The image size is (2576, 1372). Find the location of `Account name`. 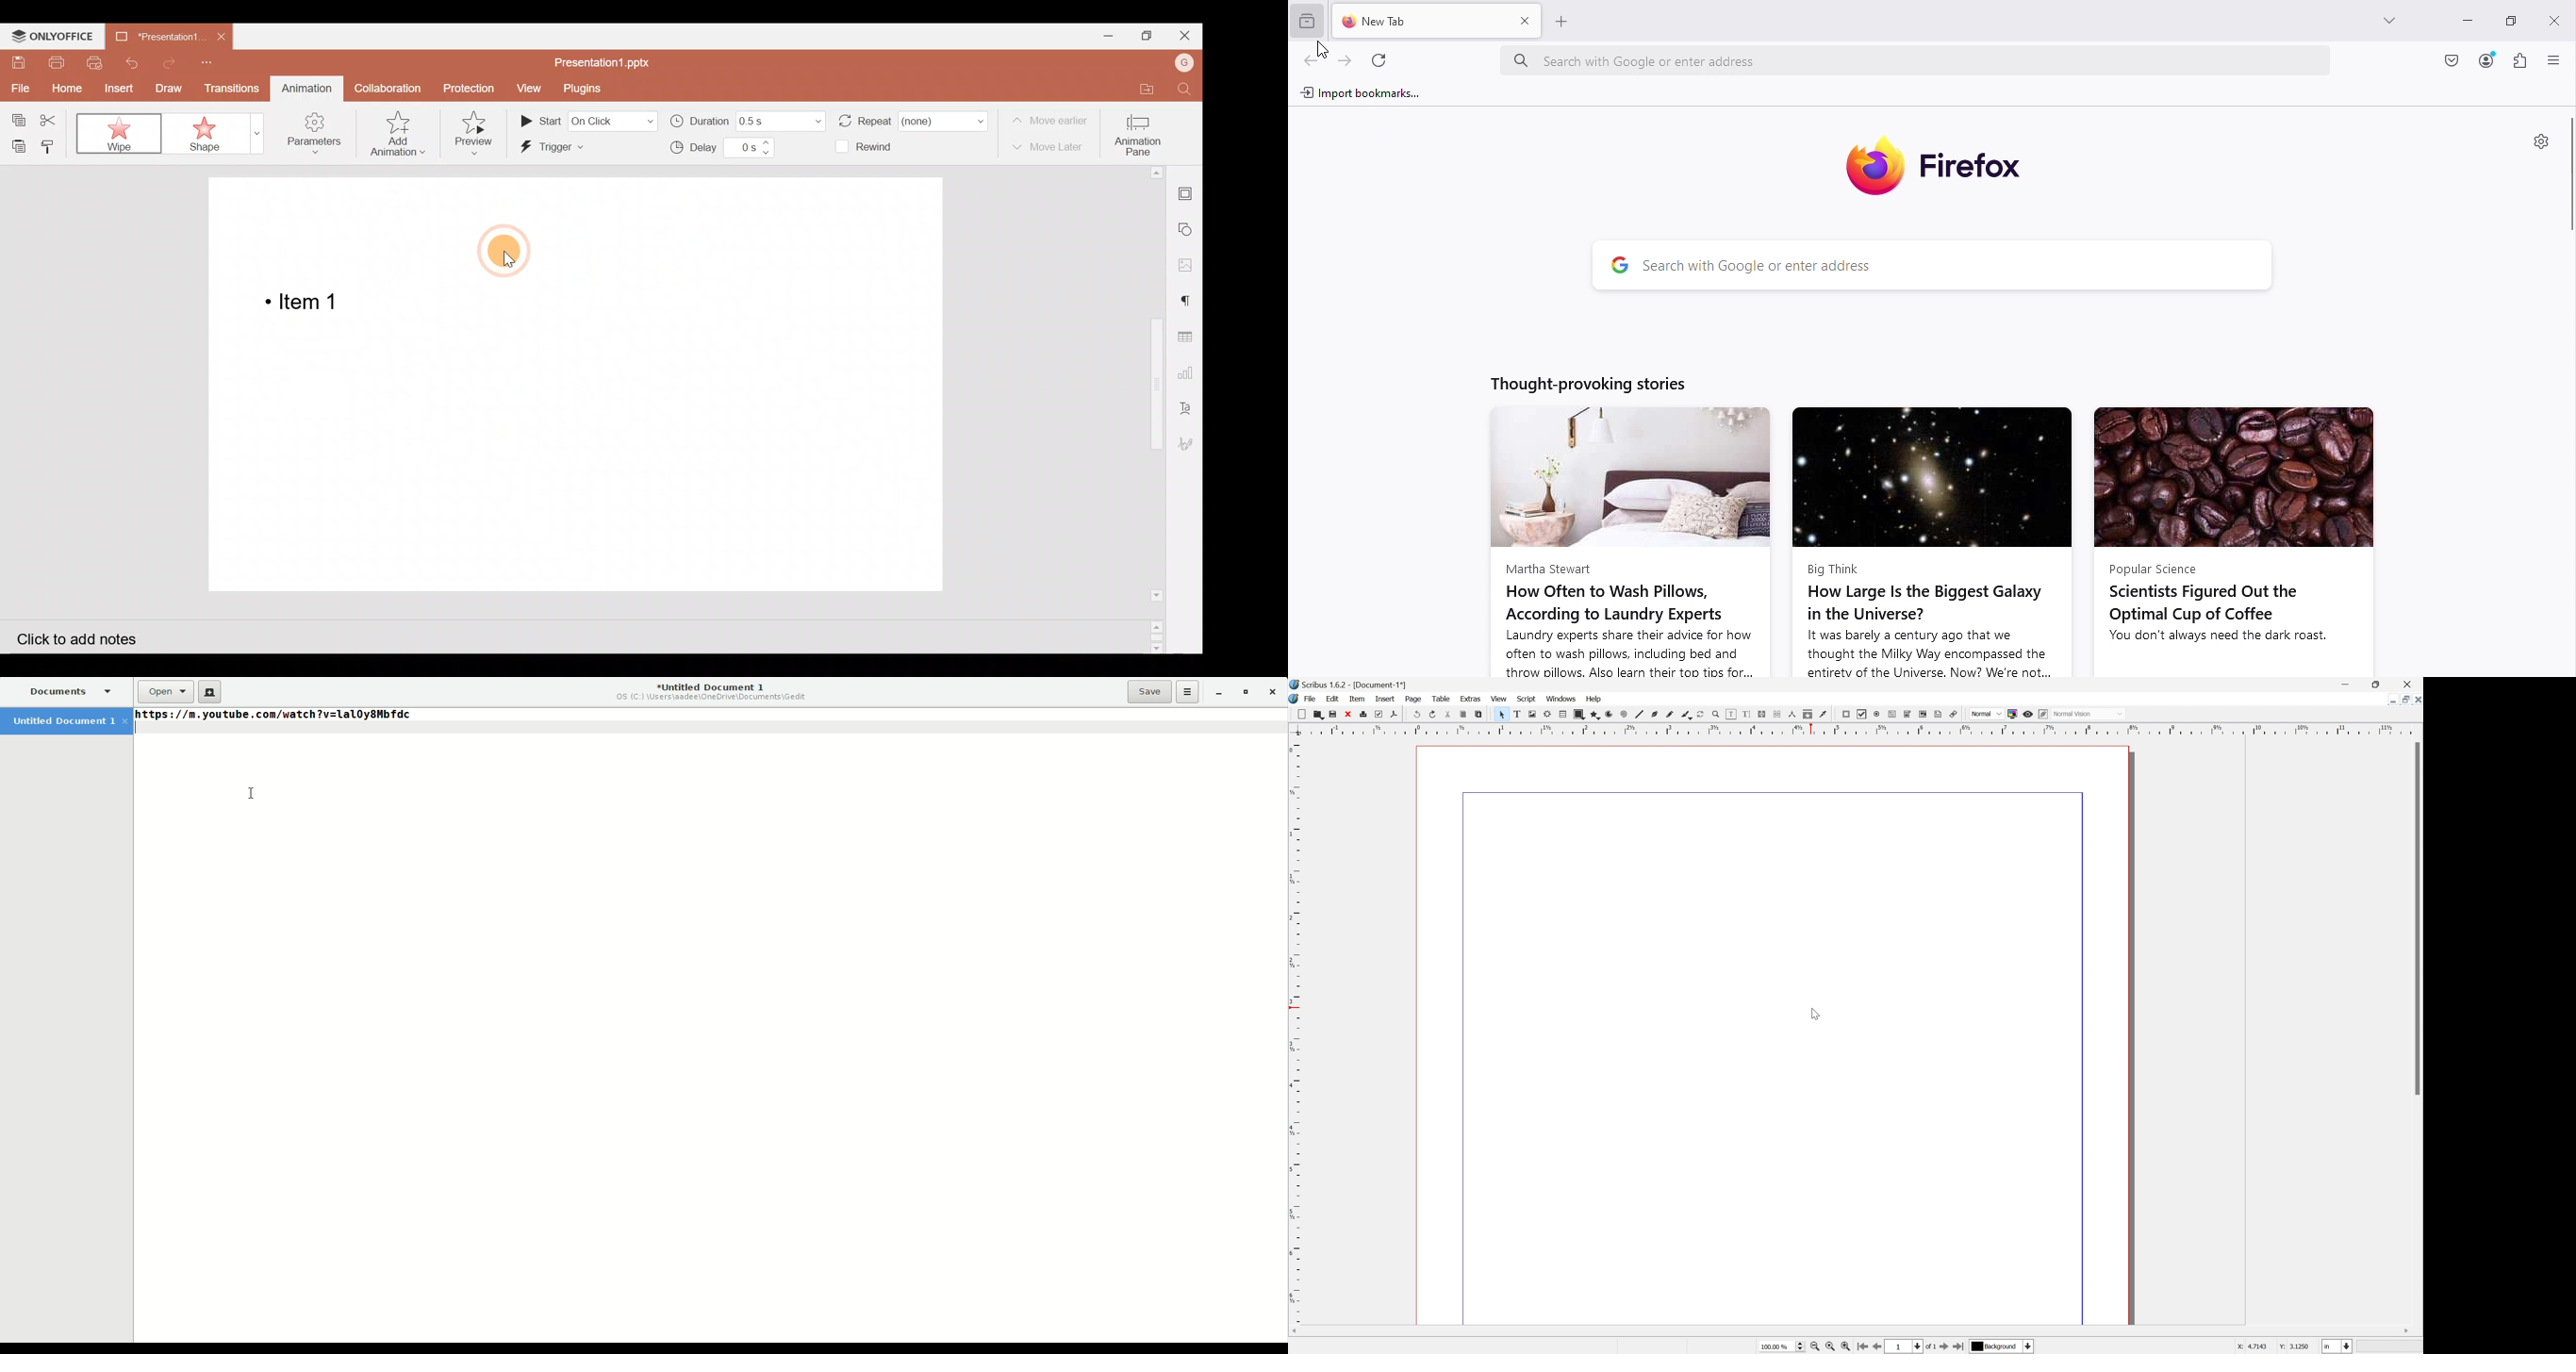

Account name is located at coordinates (1185, 65).